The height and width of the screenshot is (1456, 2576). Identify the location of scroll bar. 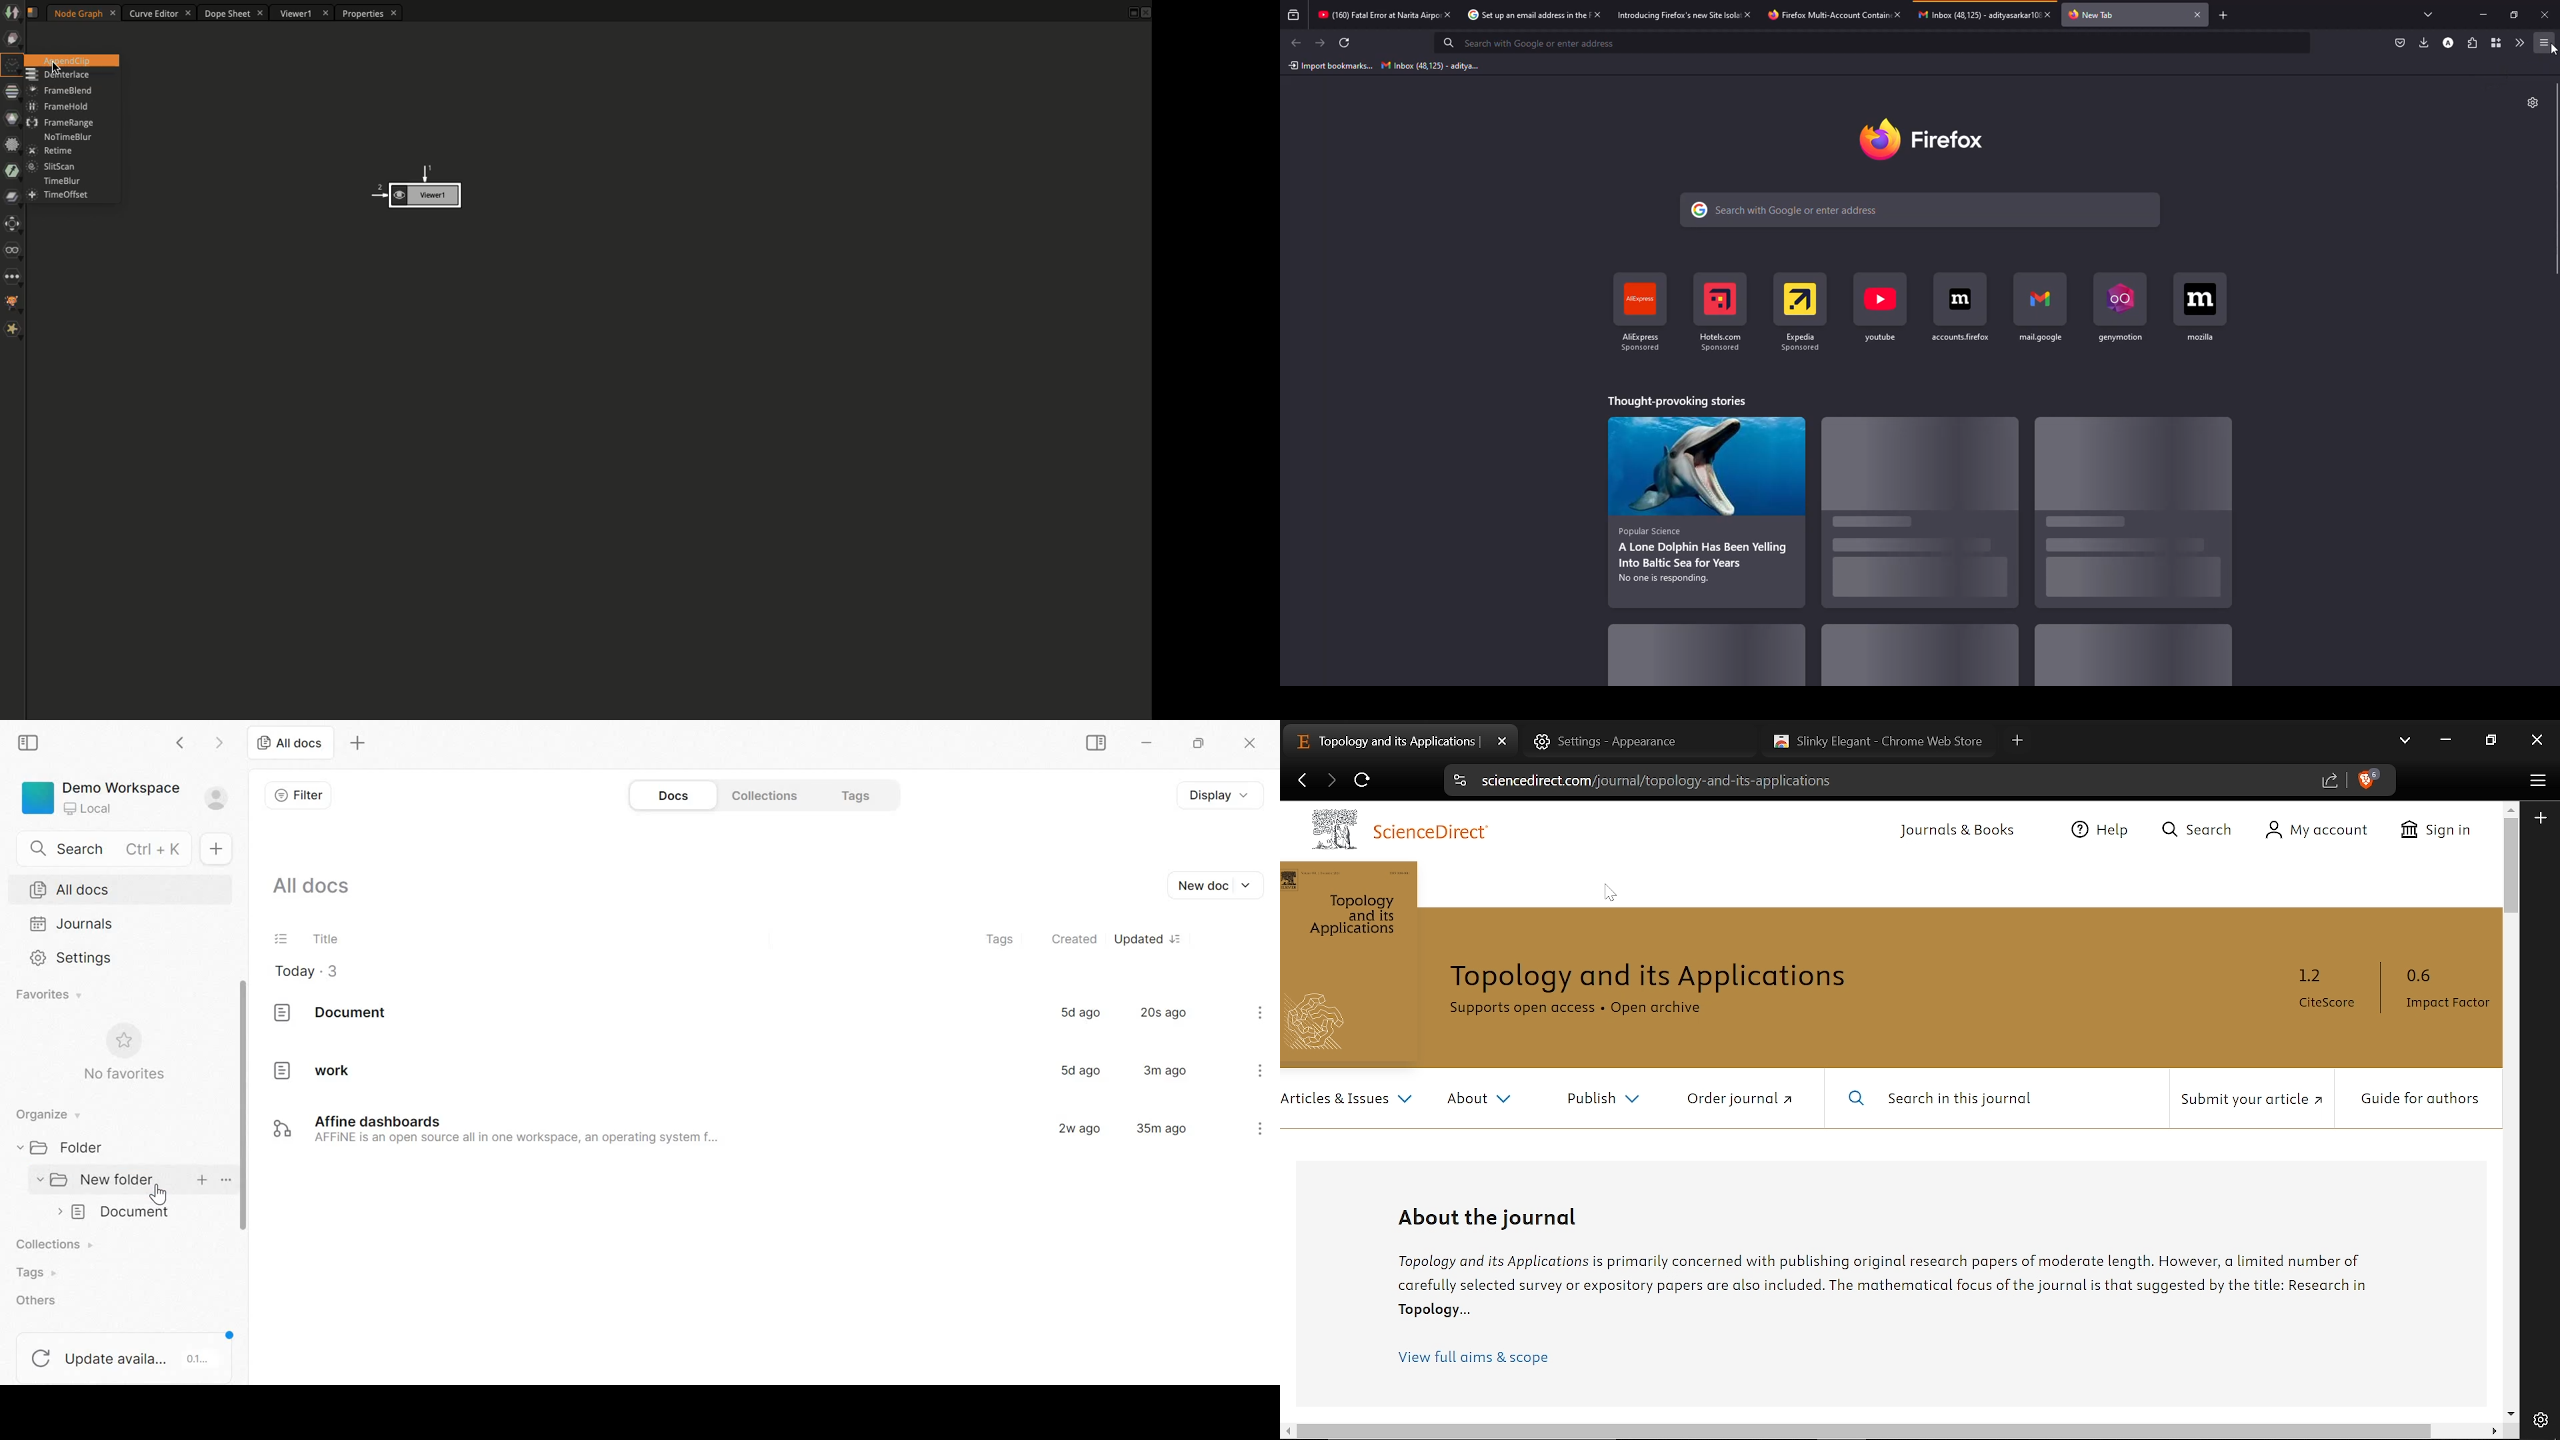
(2558, 181).